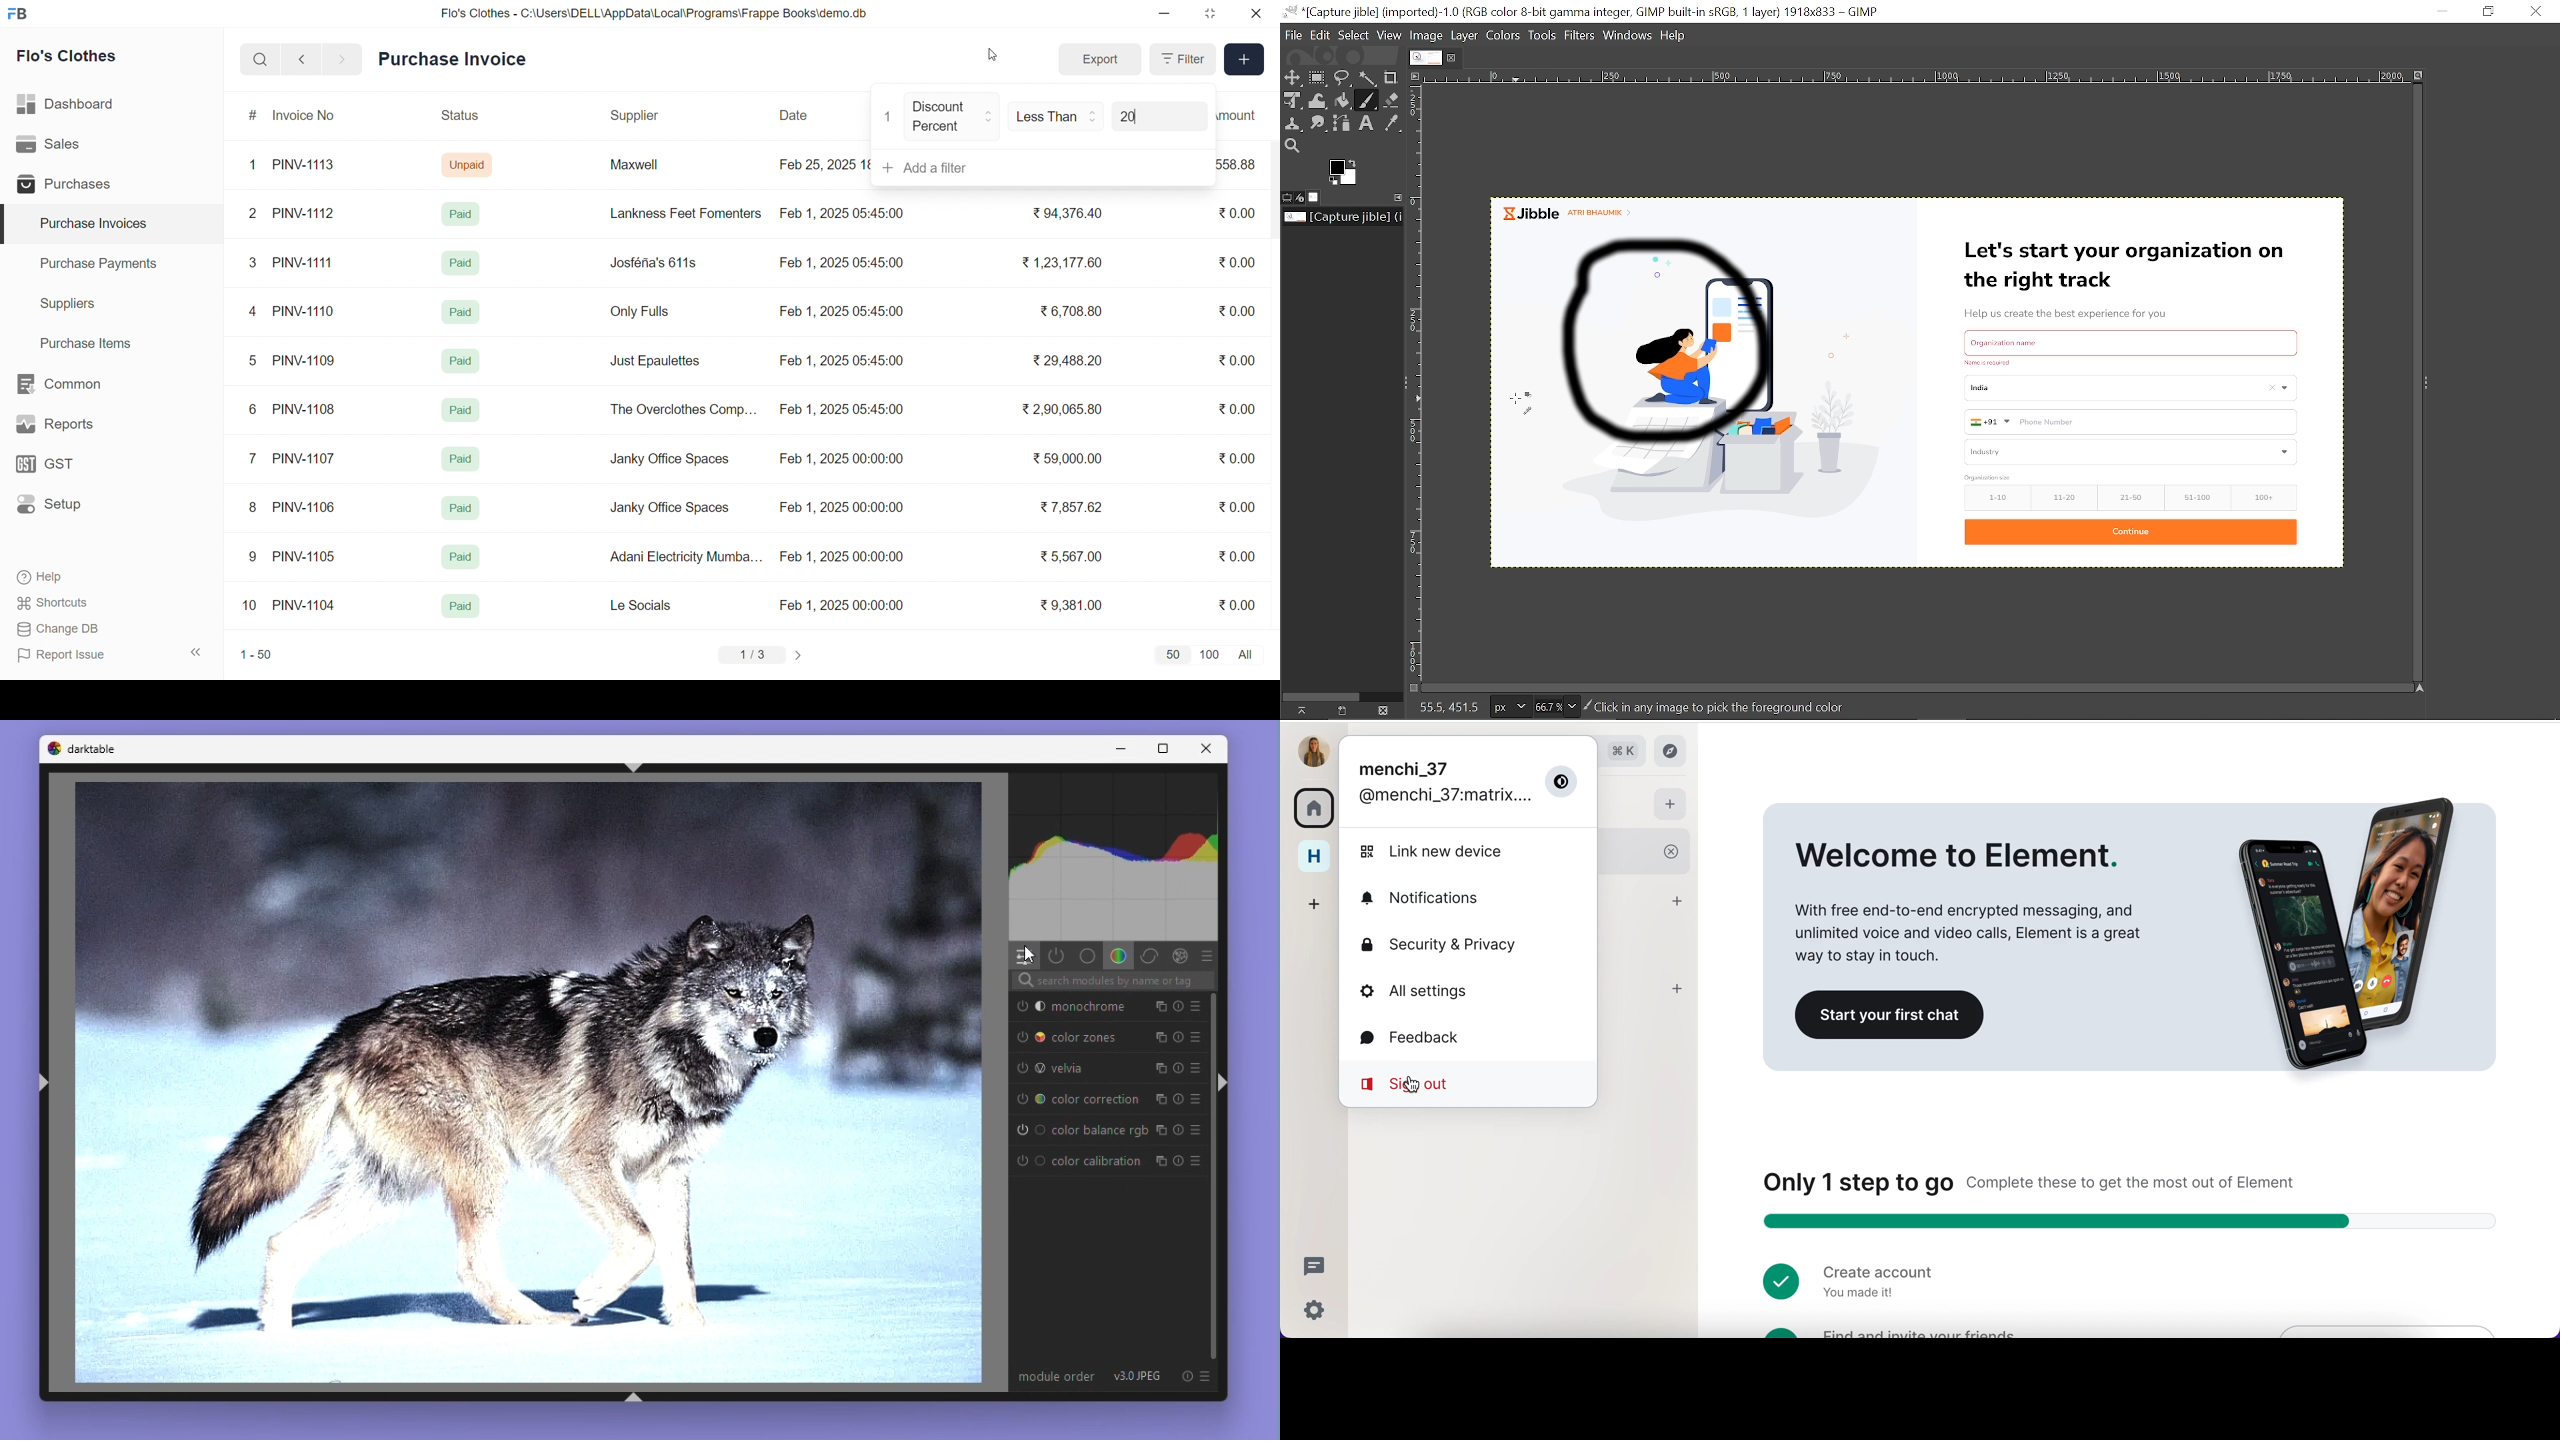 The width and height of the screenshot is (2576, 1456). I want to click on Dashboard, so click(69, 107).